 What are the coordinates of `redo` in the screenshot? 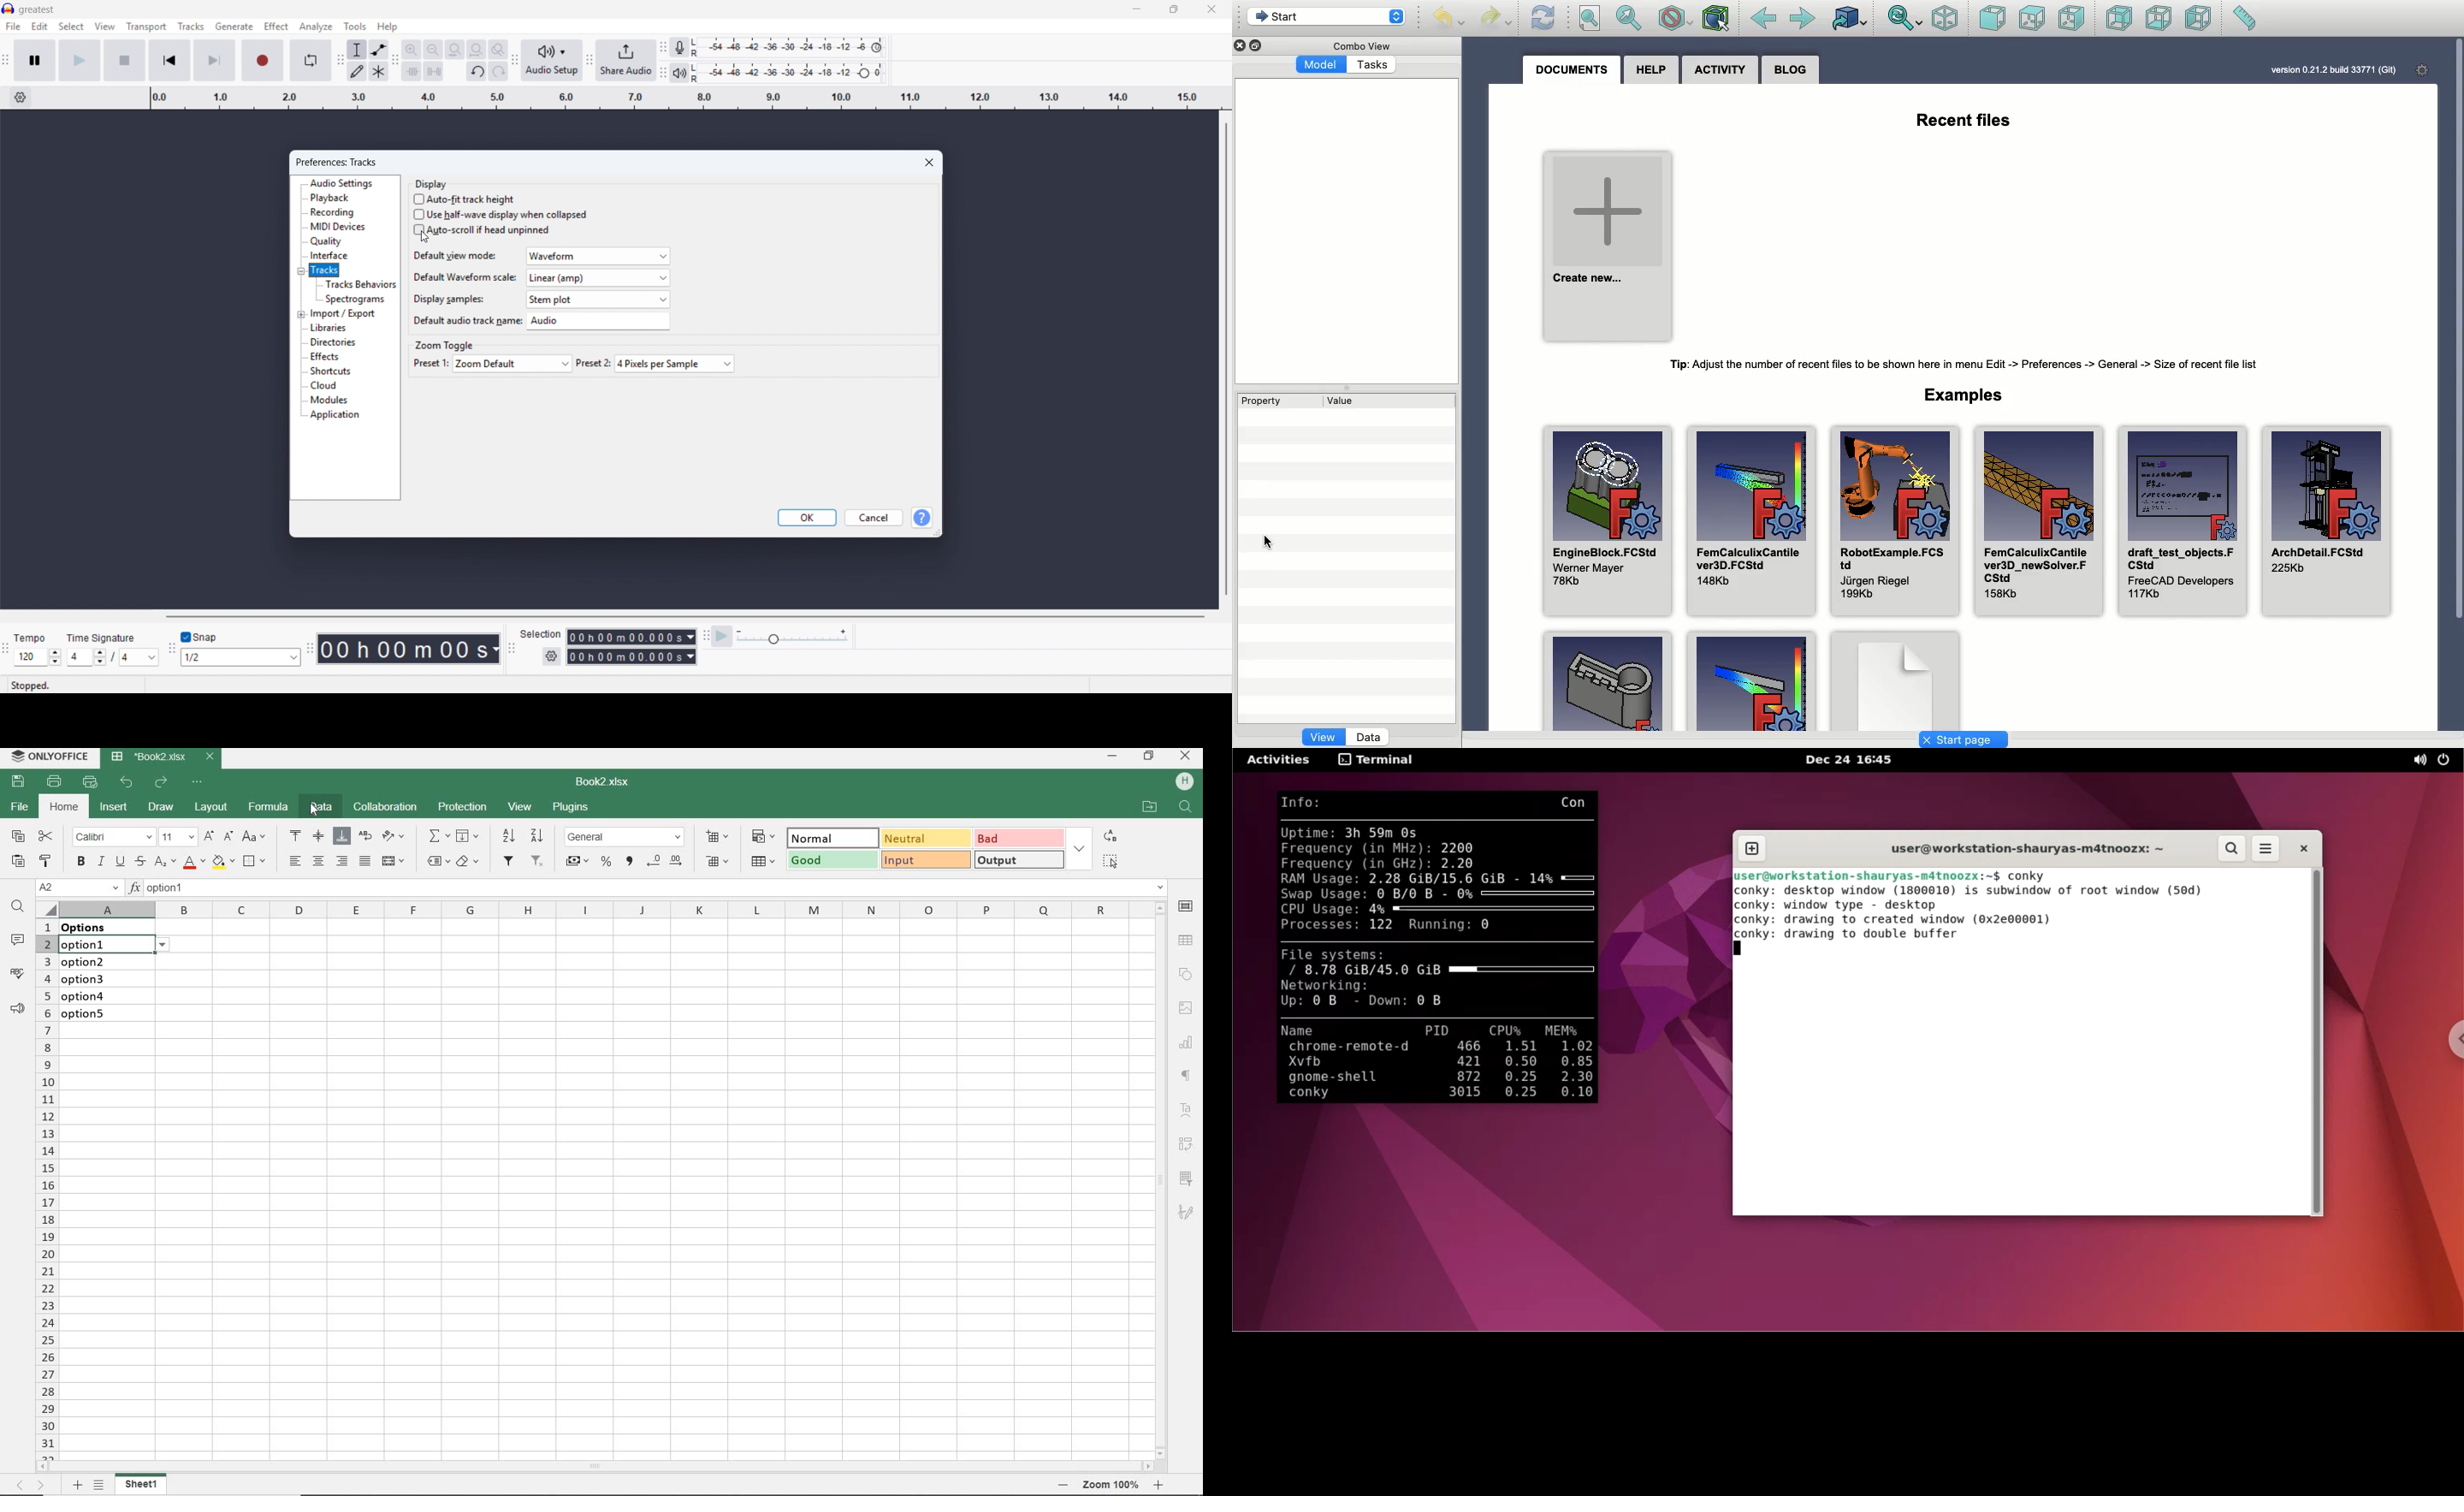 It's located at (499, 71).